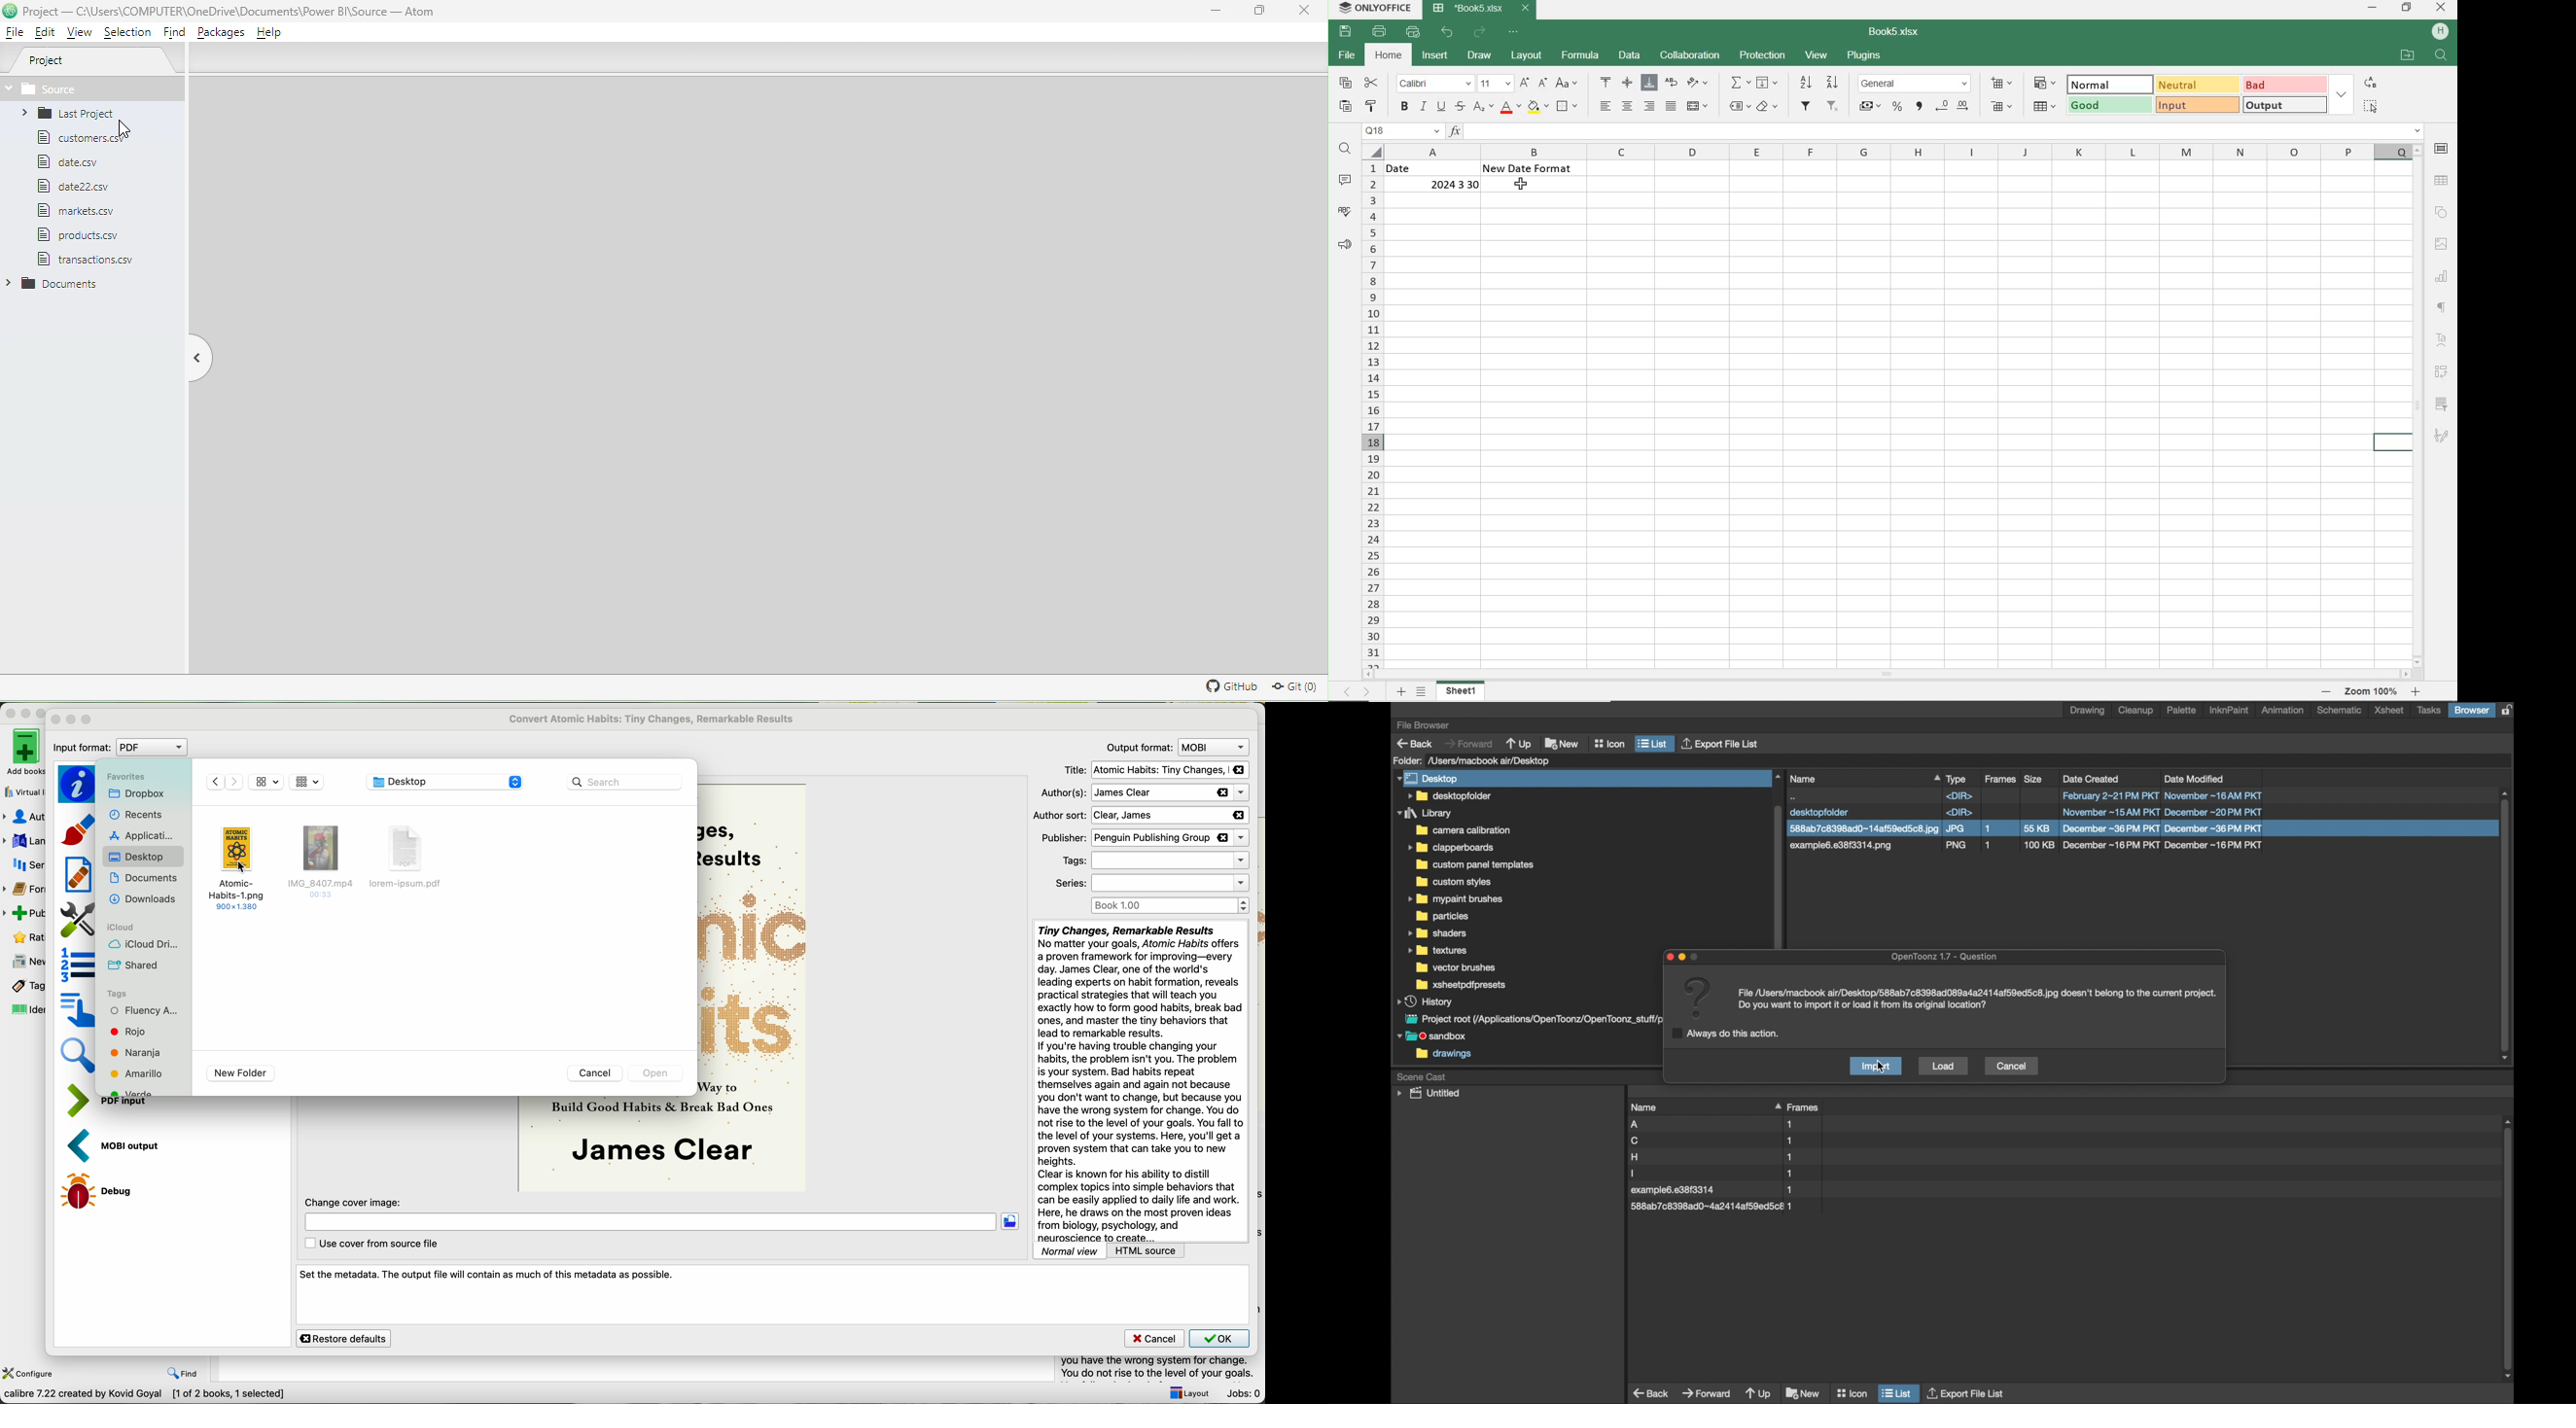  What do you see at coordinates (2443, 56) in the screenshot?
I see `FIND` at bounding box center [2443, 56].